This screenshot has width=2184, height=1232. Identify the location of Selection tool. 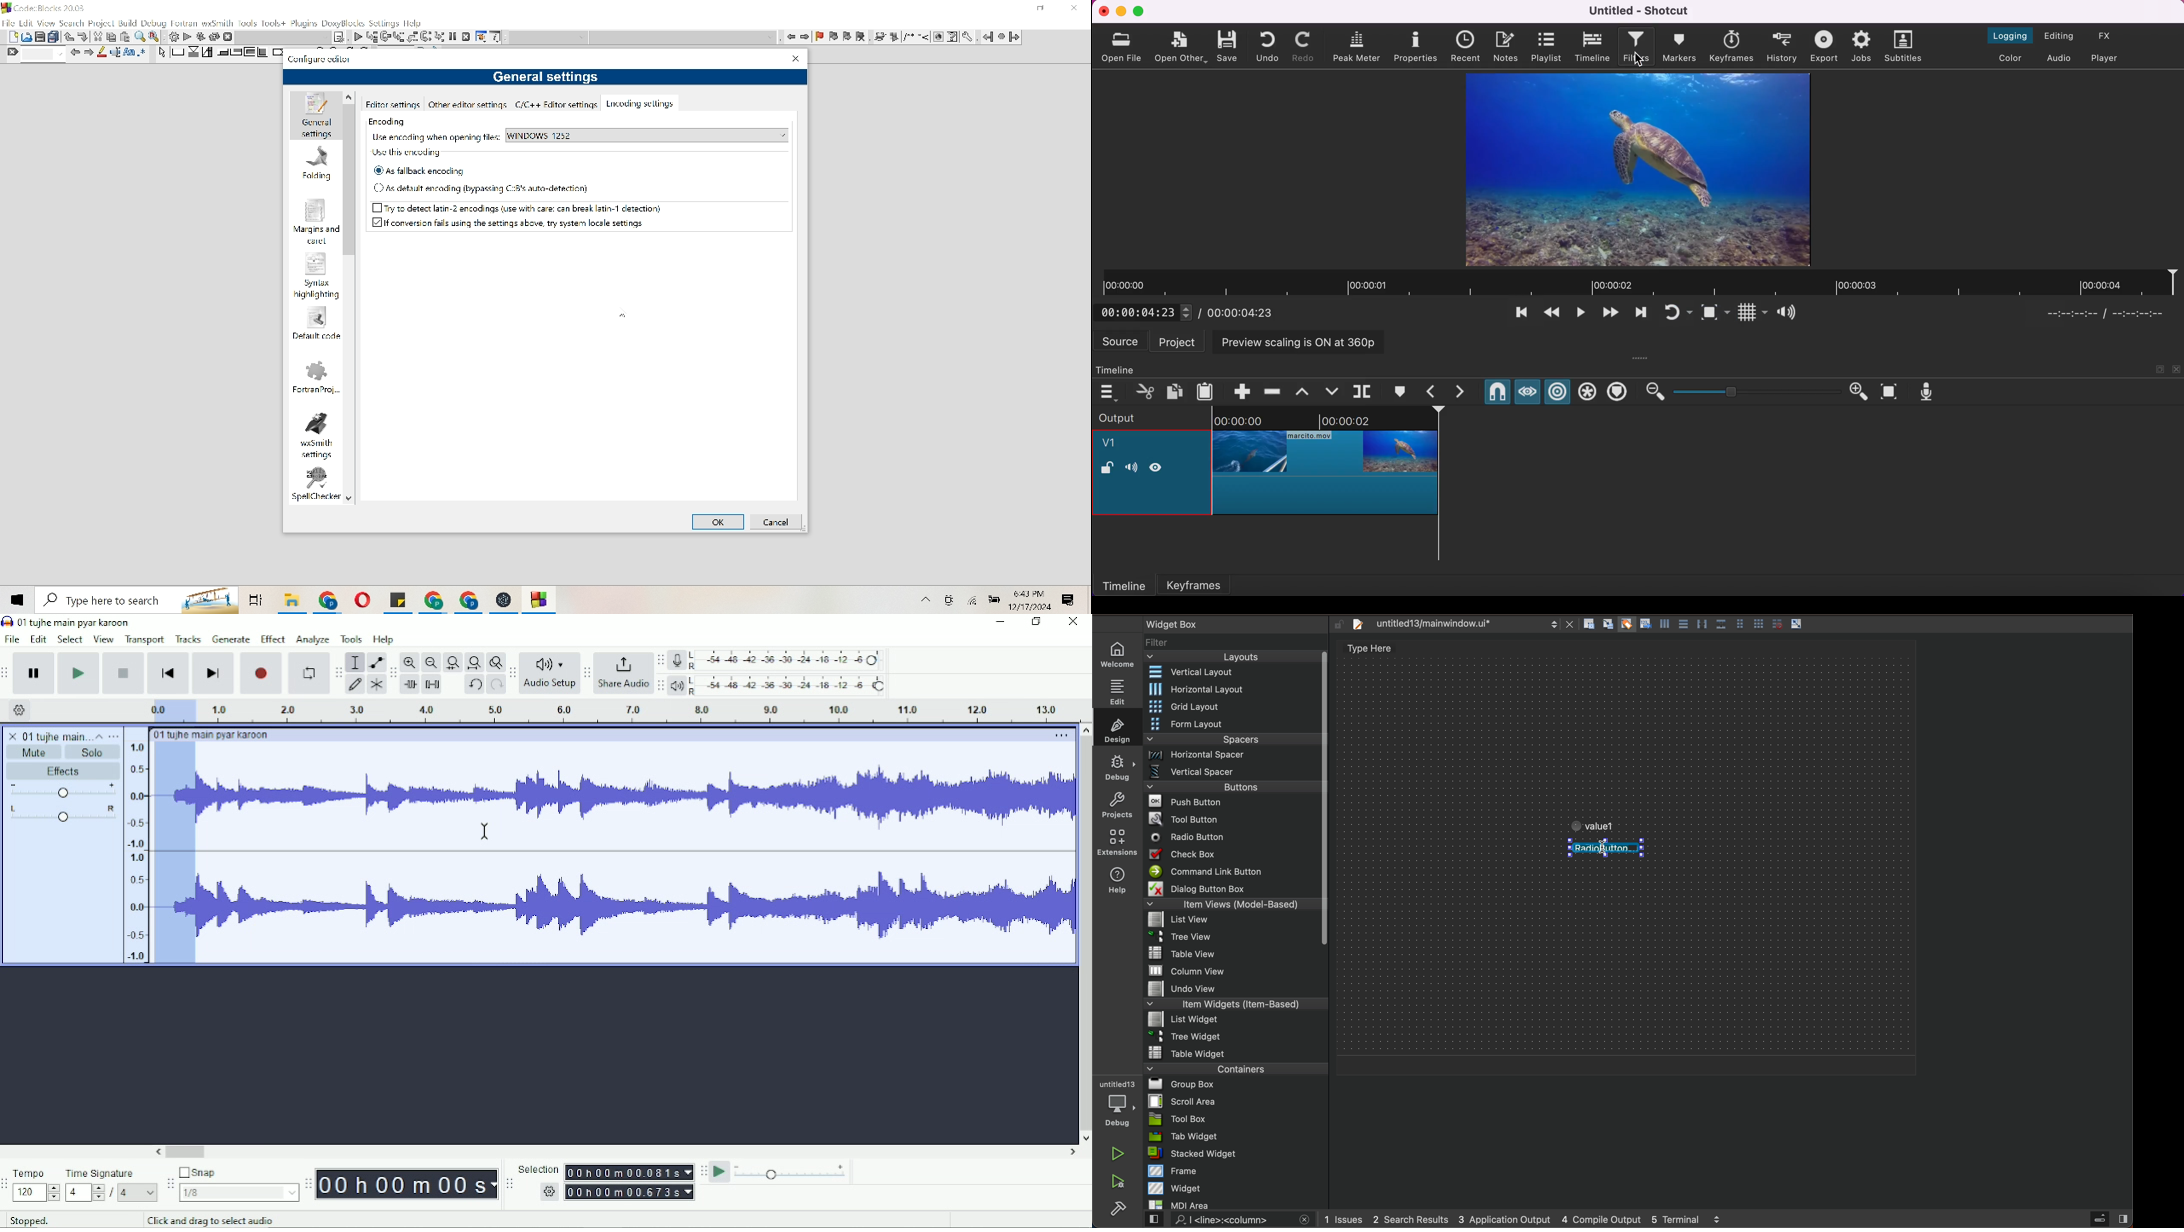
(355, 661).